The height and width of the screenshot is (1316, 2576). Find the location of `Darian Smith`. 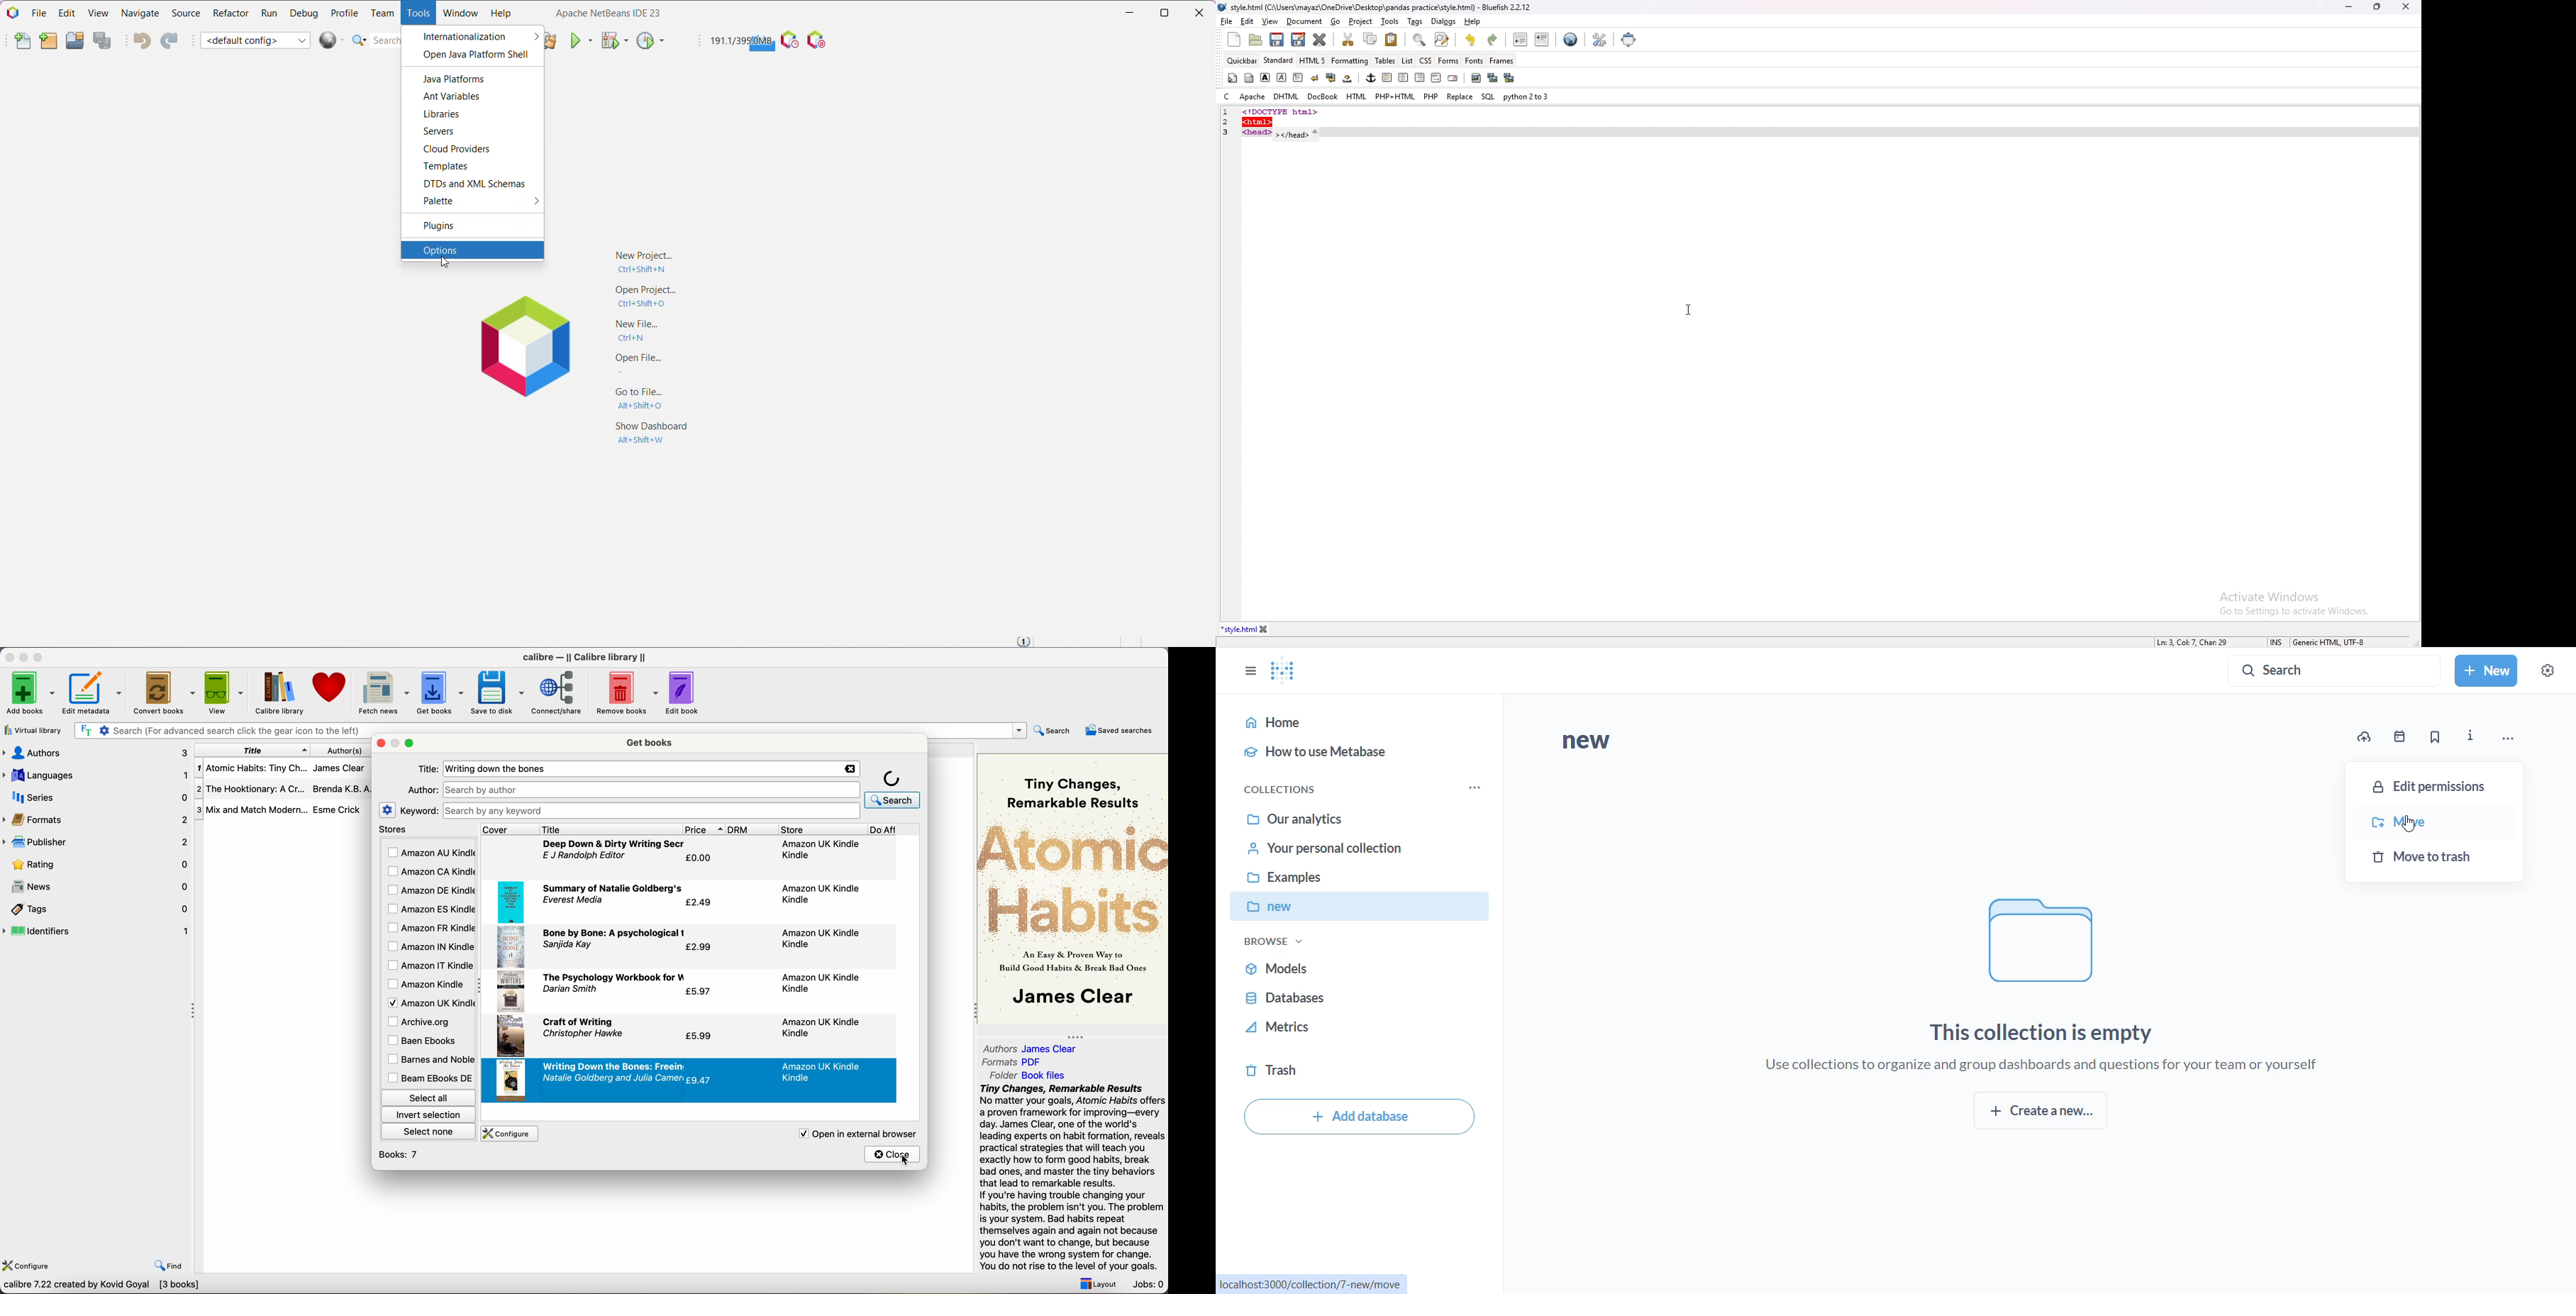

Darian Smith is located at coordinates (571, 989).